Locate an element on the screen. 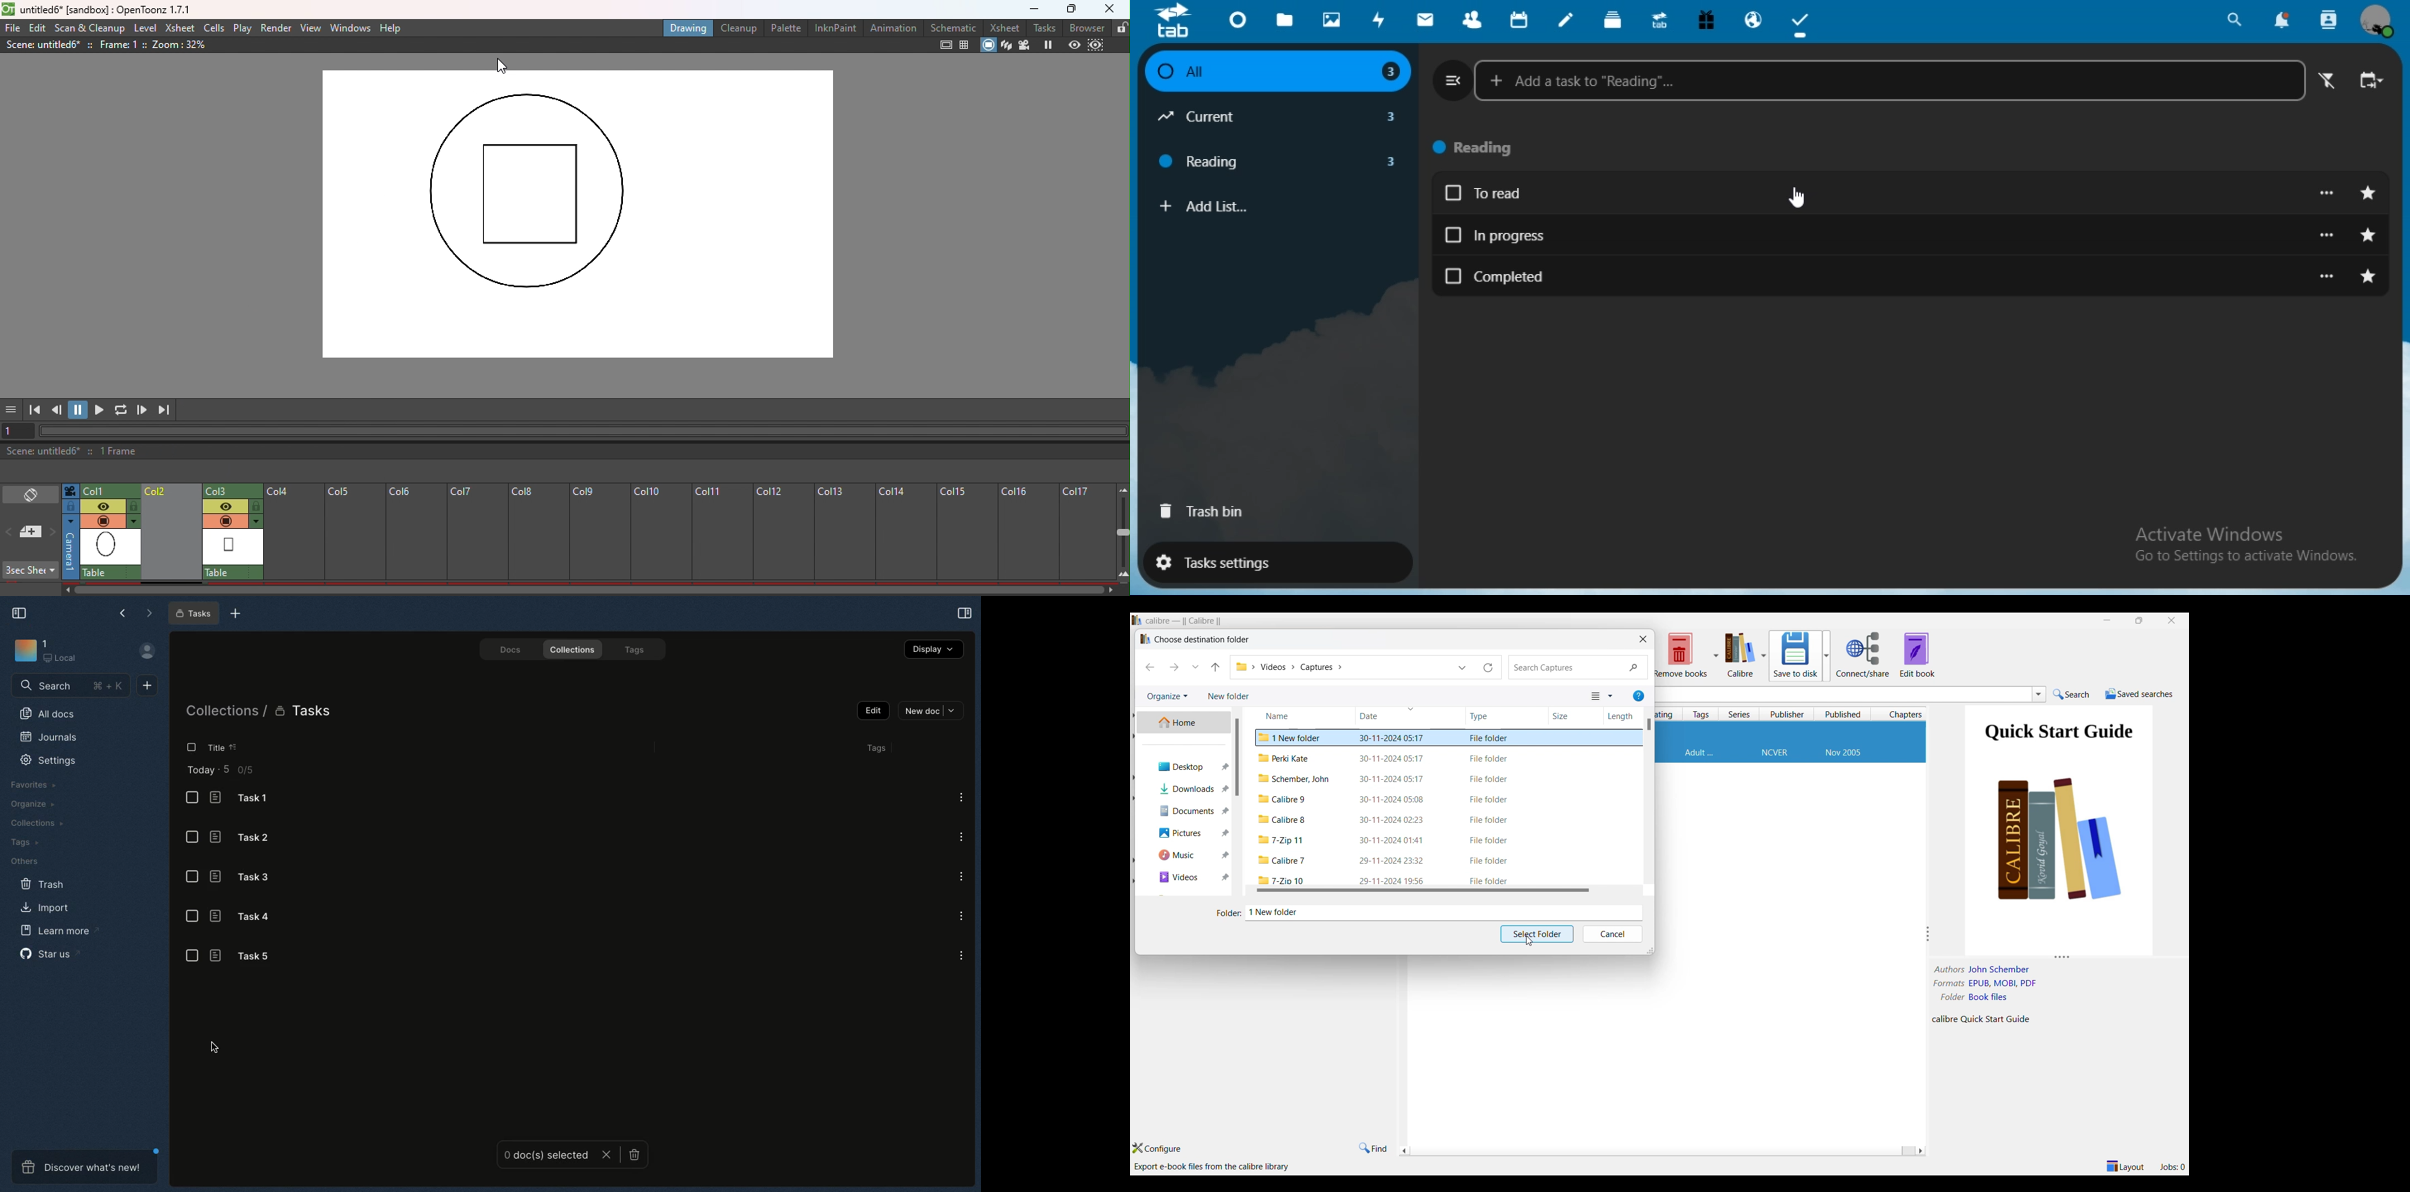  folder is located at coordinates (1285, 759).